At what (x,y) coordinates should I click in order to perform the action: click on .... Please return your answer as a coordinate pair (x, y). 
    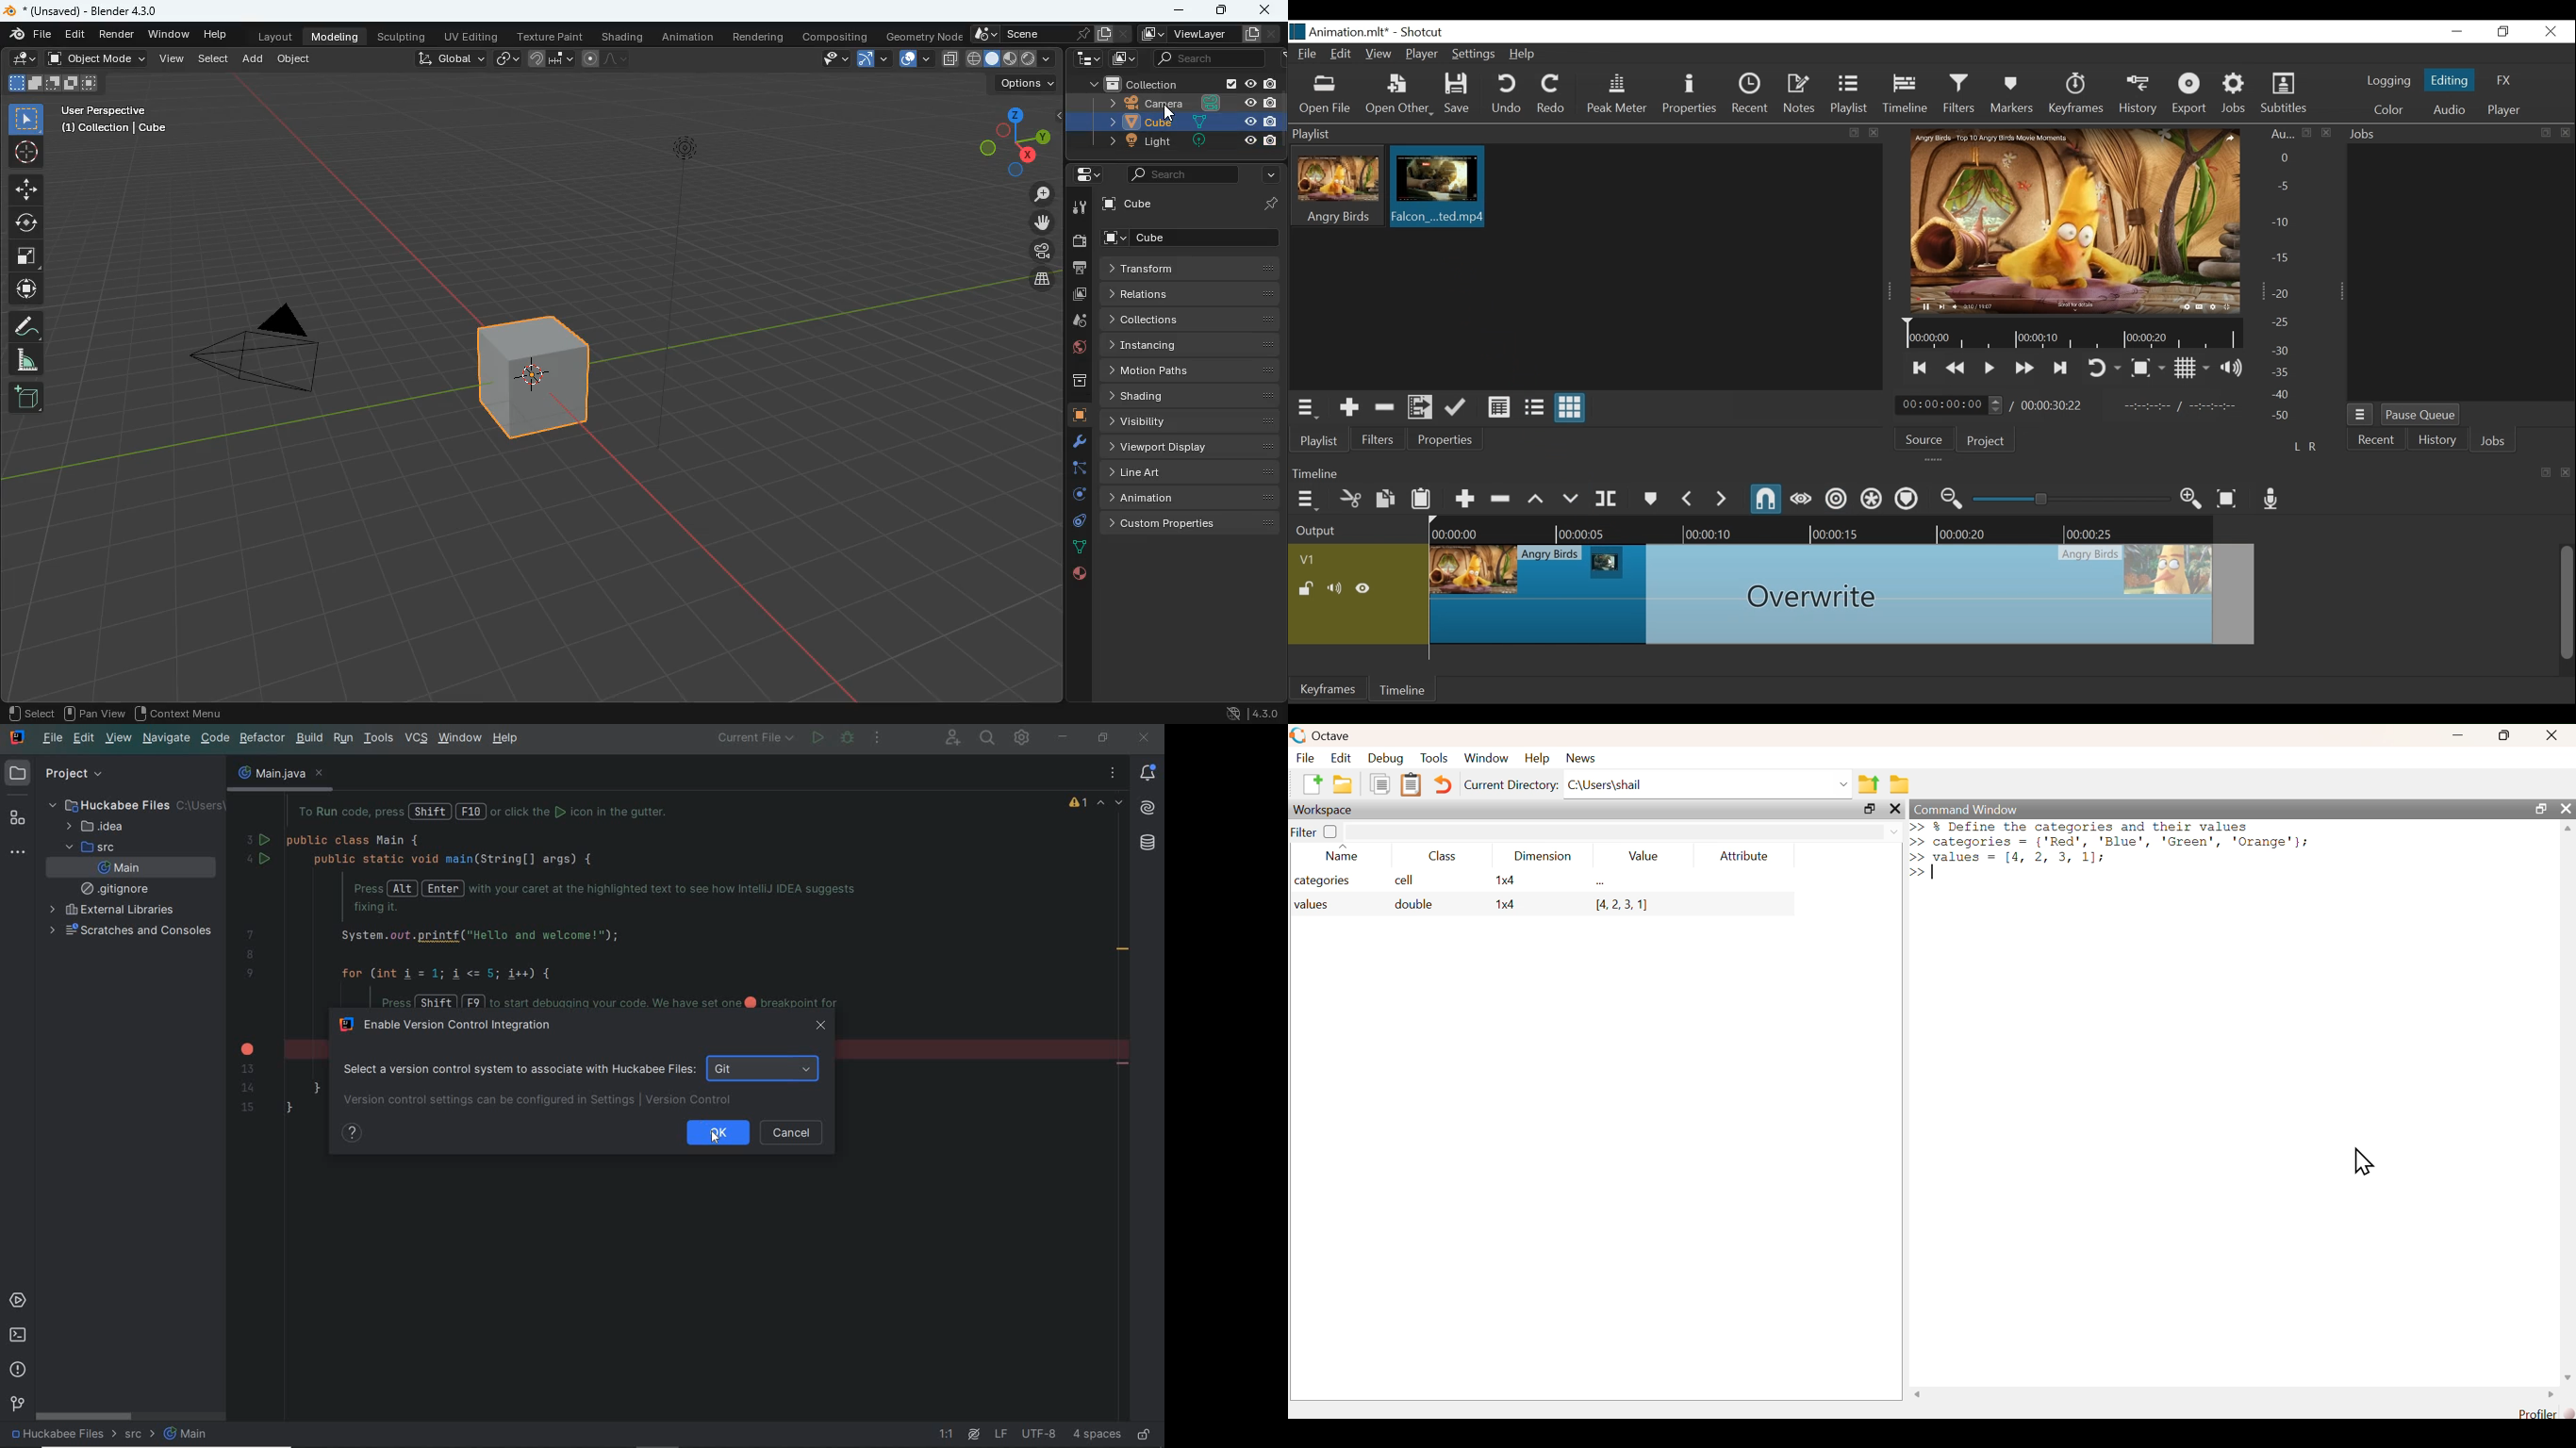
    Looking at the image, I should click on (1601, 883).